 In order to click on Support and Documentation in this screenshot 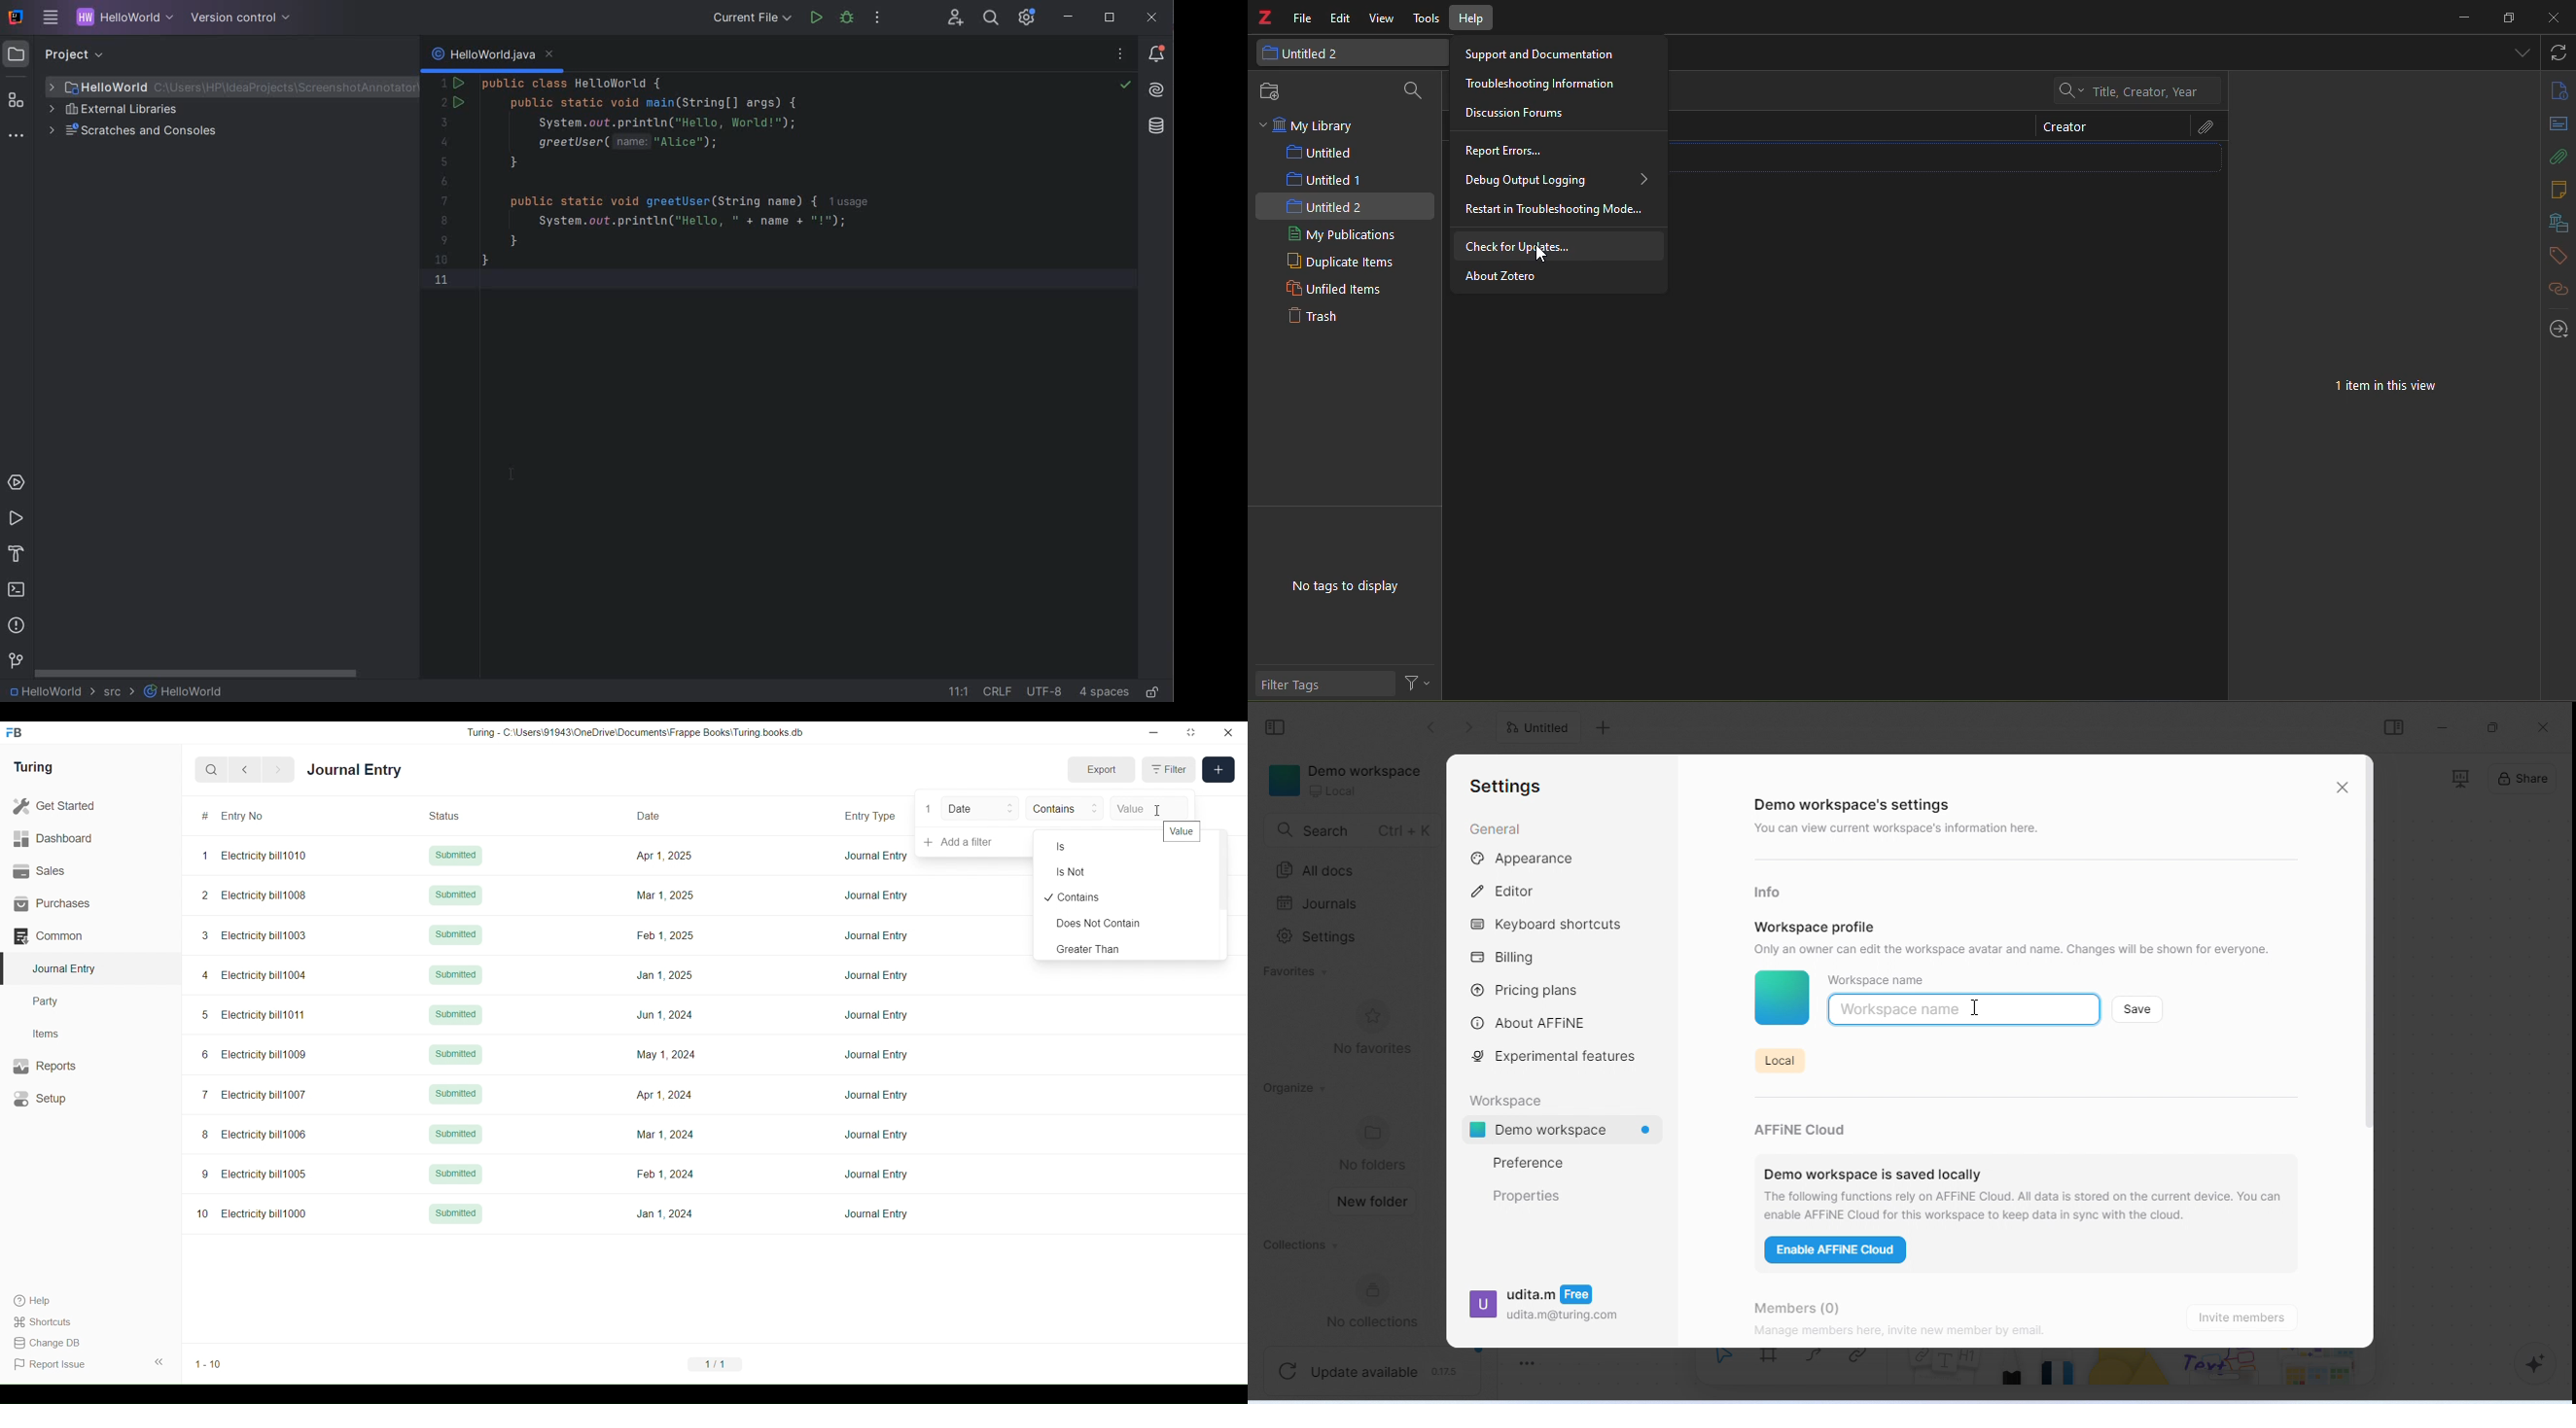, I will do `click(1543, 54)`.